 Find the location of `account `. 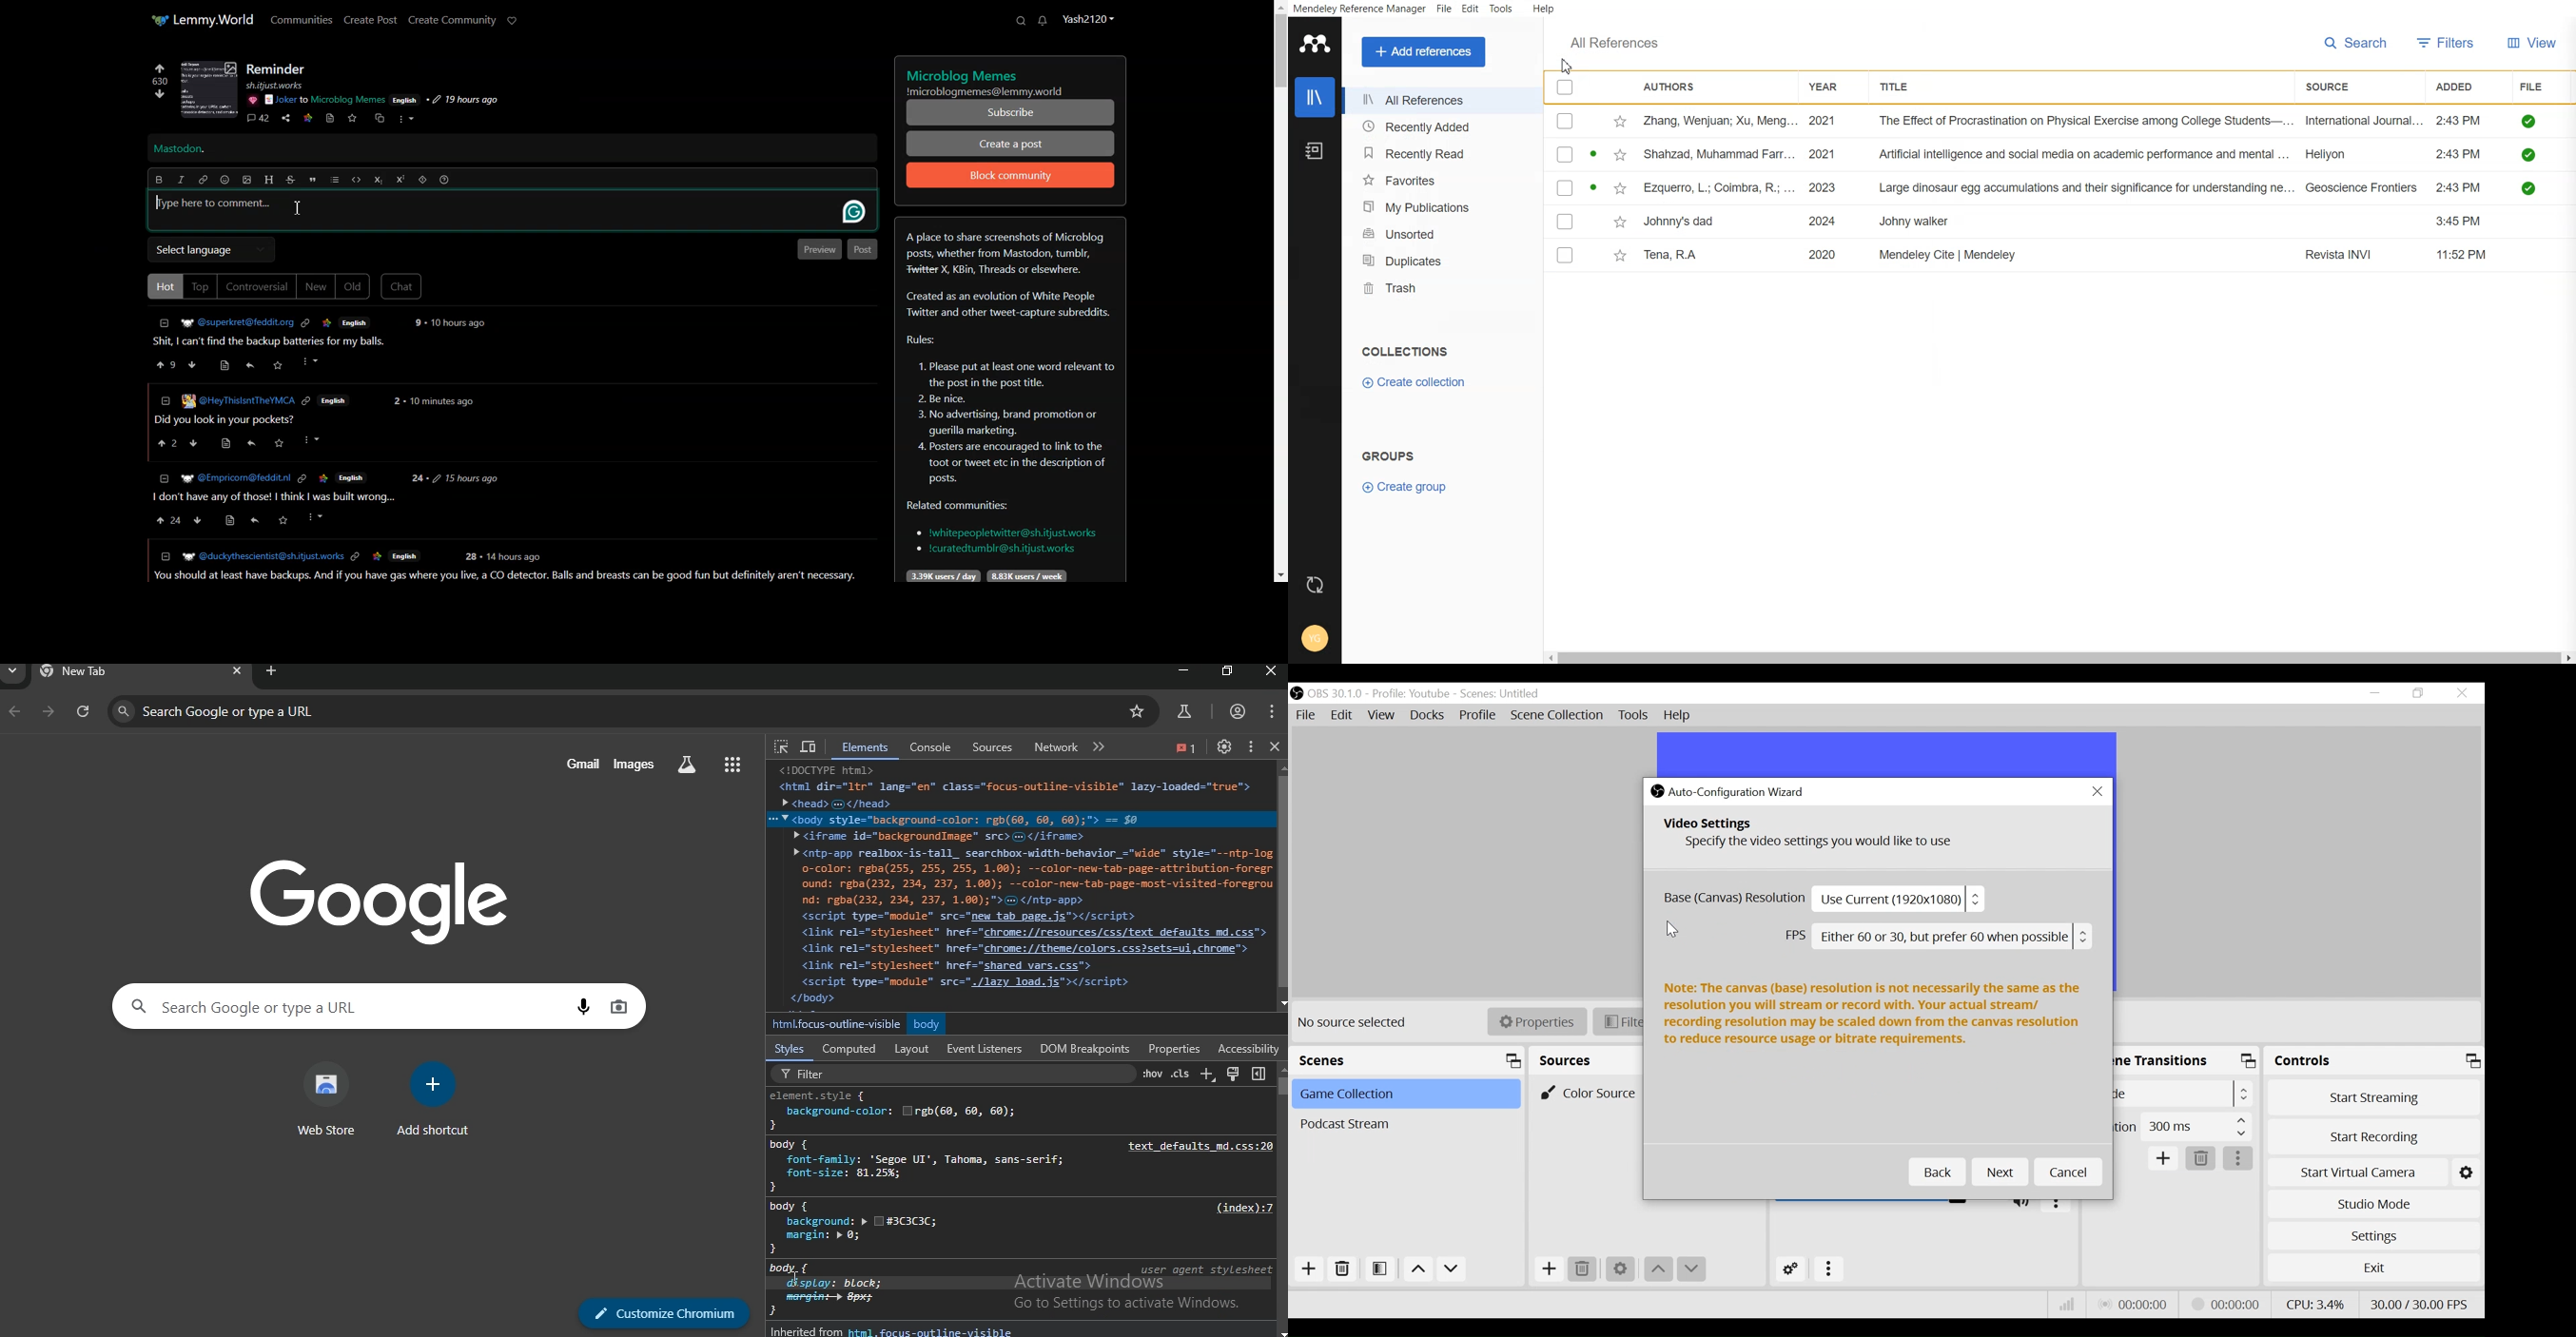

account  is located at coordinates (1237, 713).